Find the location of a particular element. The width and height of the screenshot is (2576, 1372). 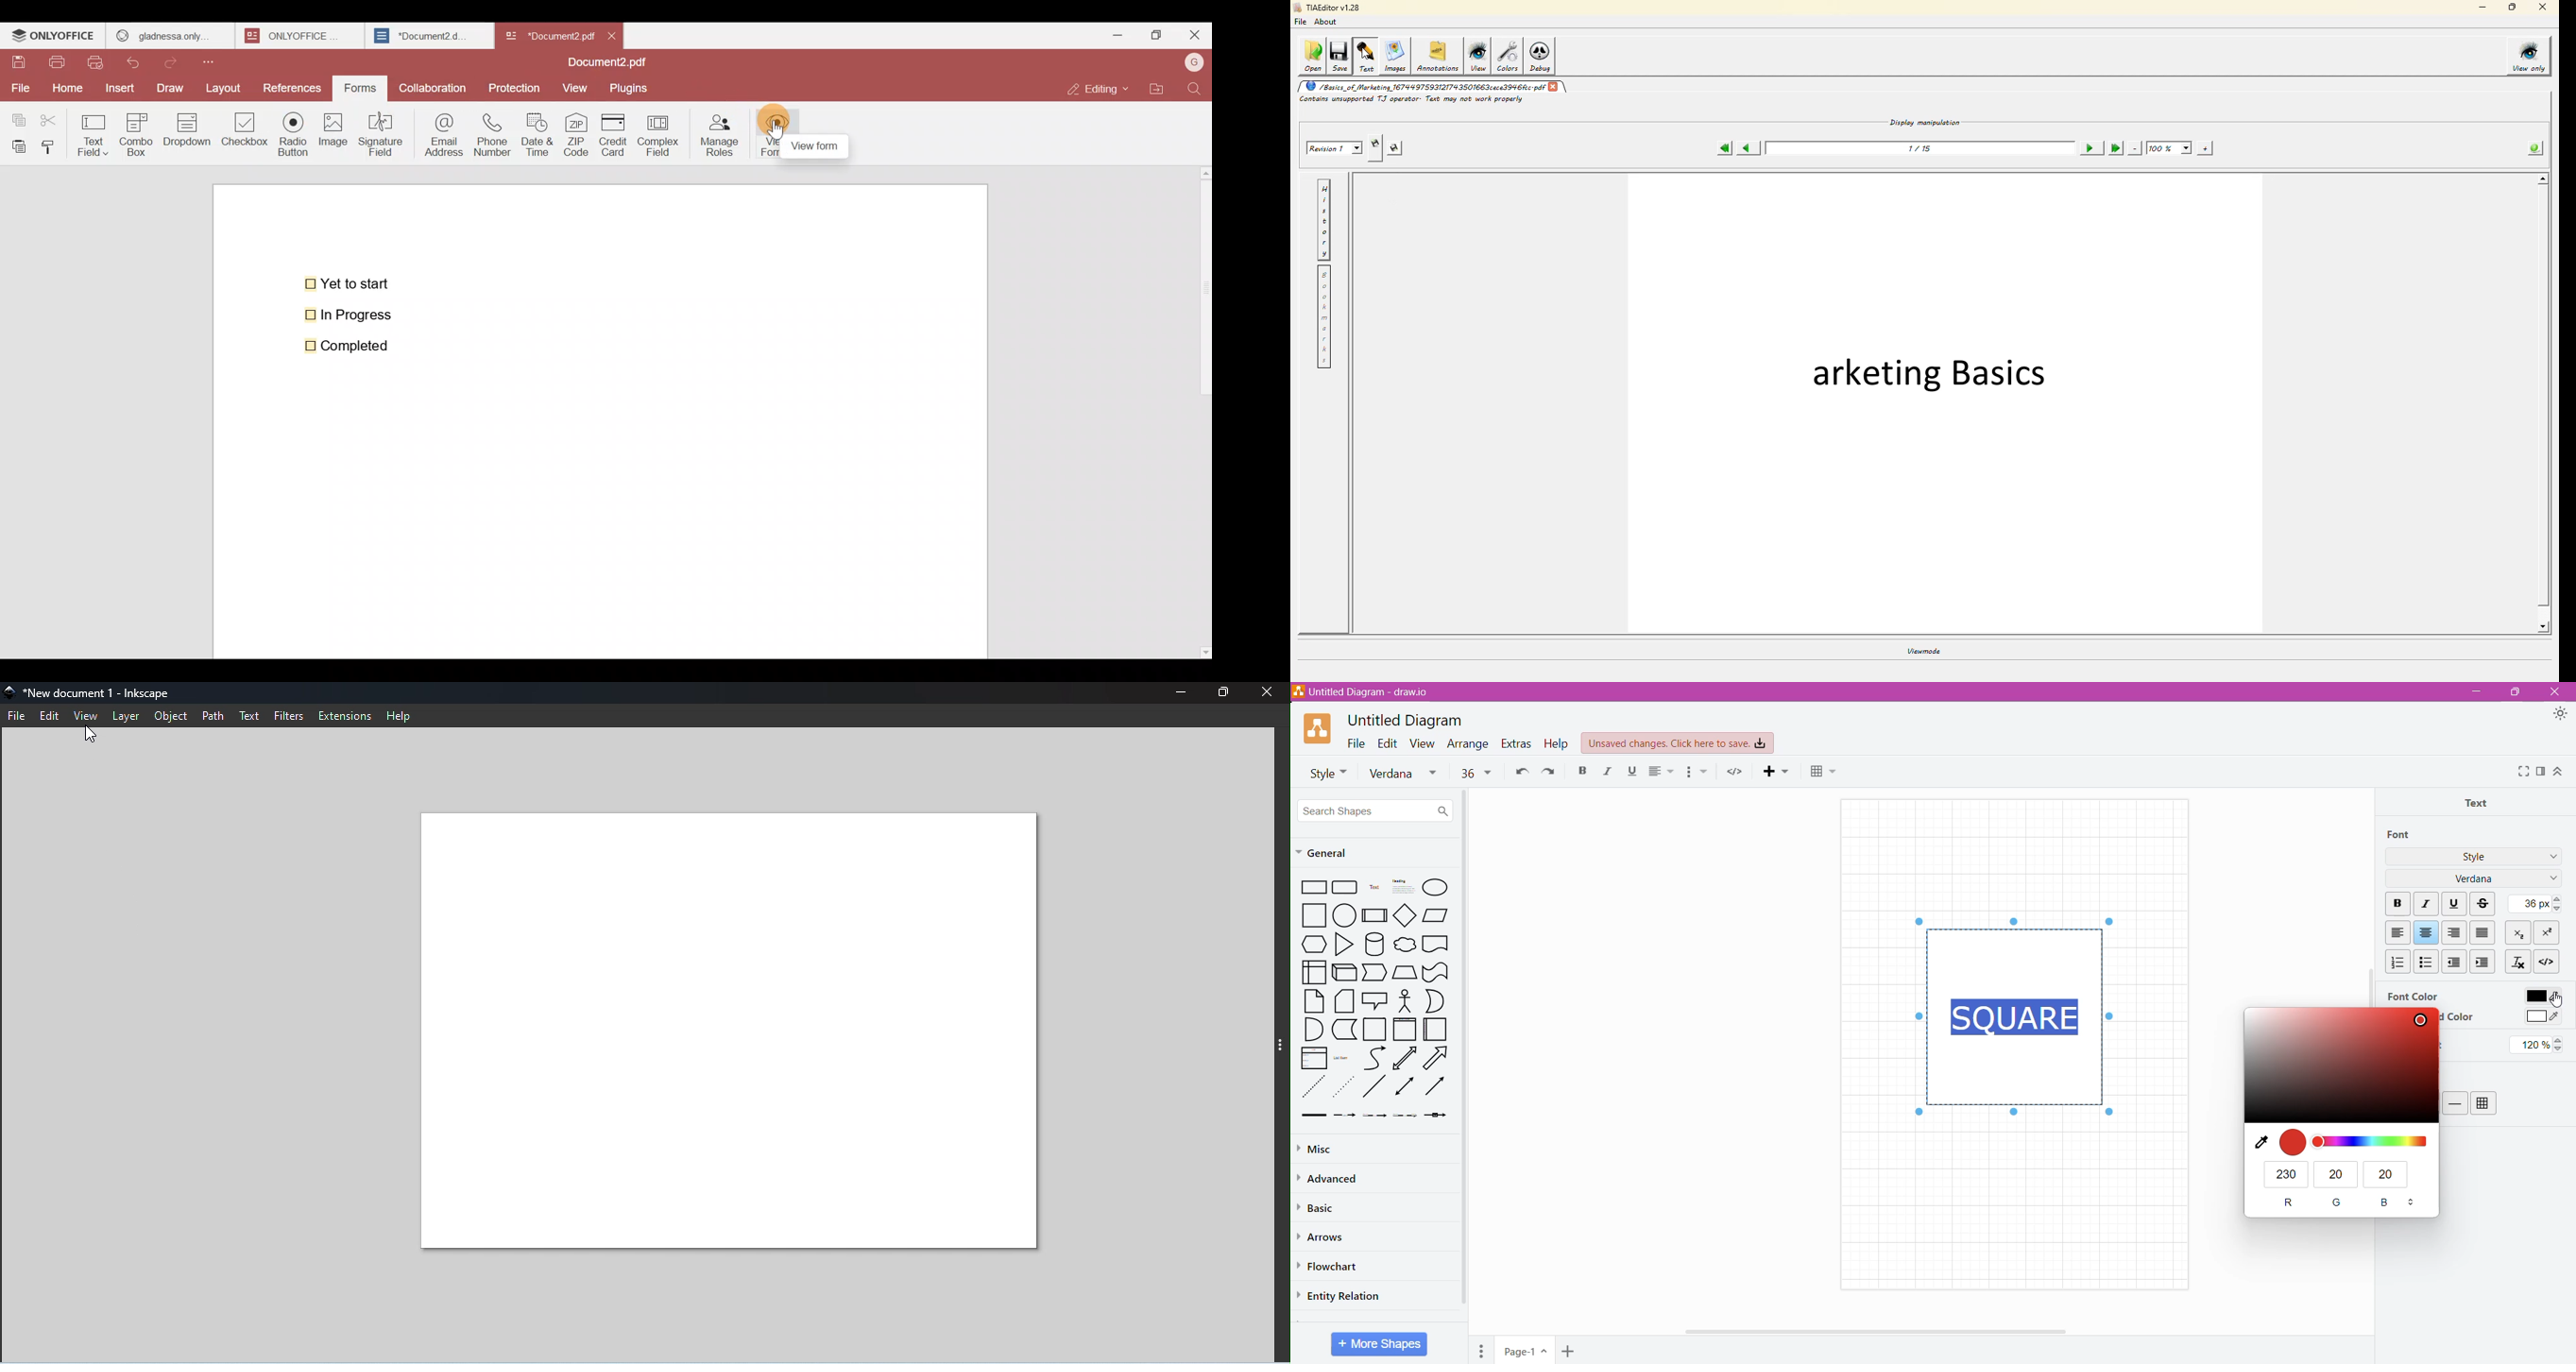

Restore Down is located at coordinates (2513, 693).